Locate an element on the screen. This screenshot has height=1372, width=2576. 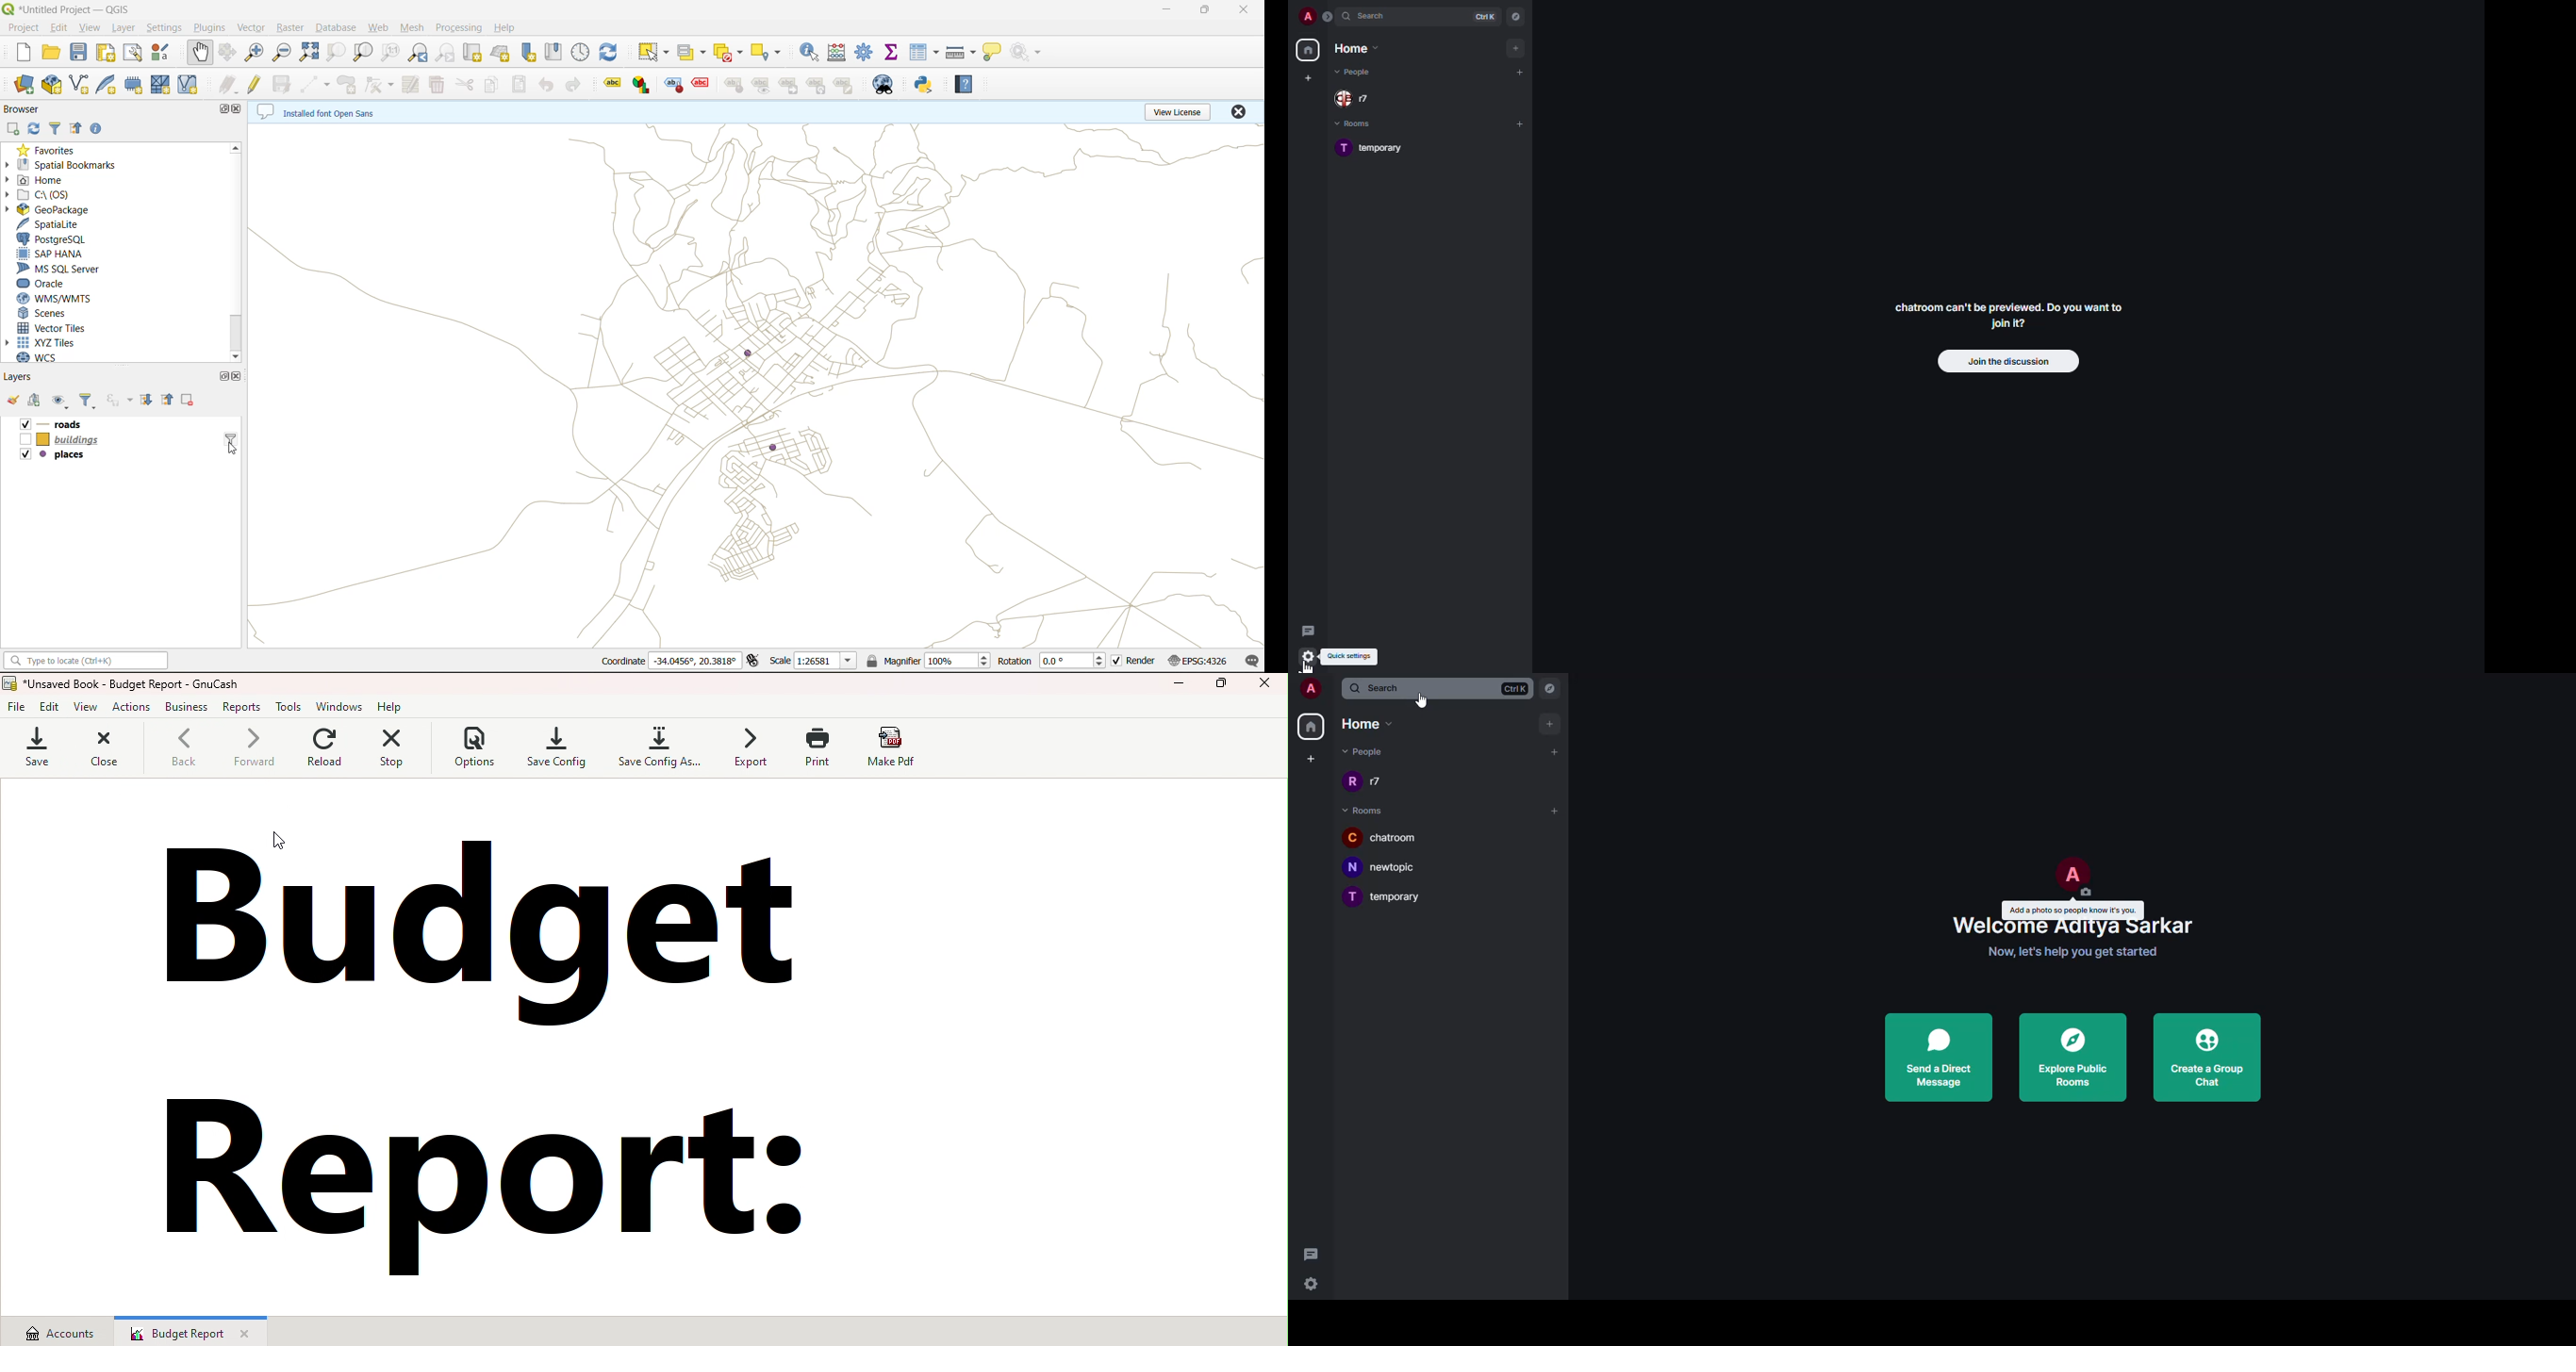
home is located at coordinates (1355, 50).